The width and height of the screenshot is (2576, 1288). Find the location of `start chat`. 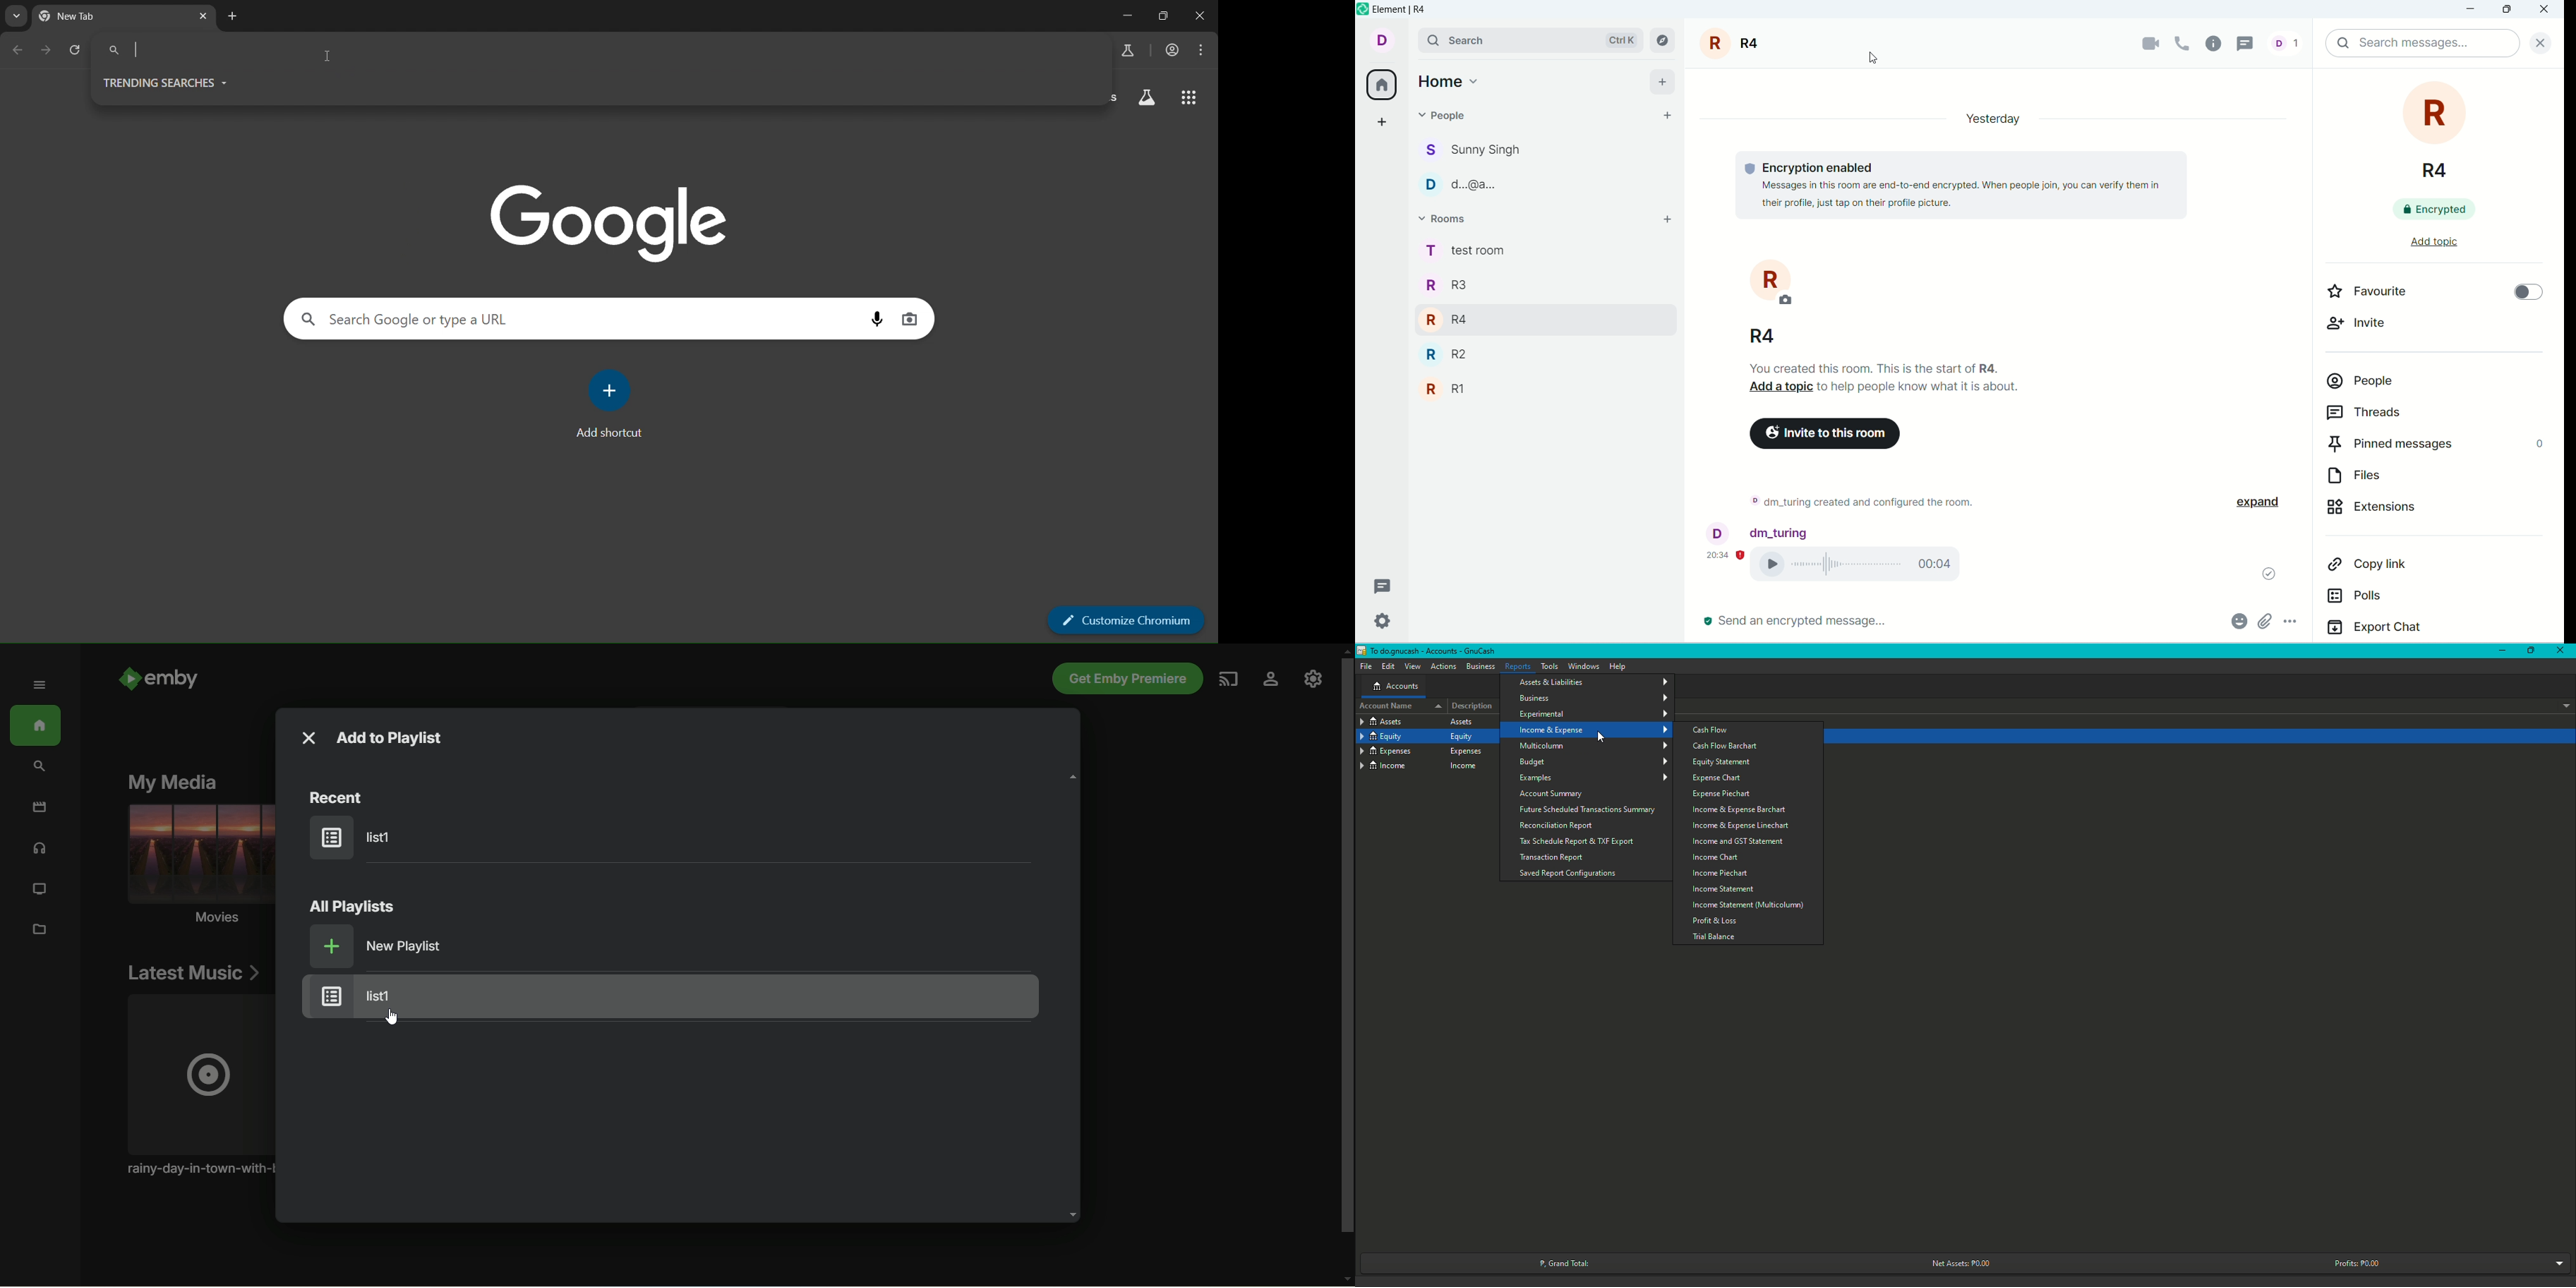

start chat is located at coordinates (1664, 116).